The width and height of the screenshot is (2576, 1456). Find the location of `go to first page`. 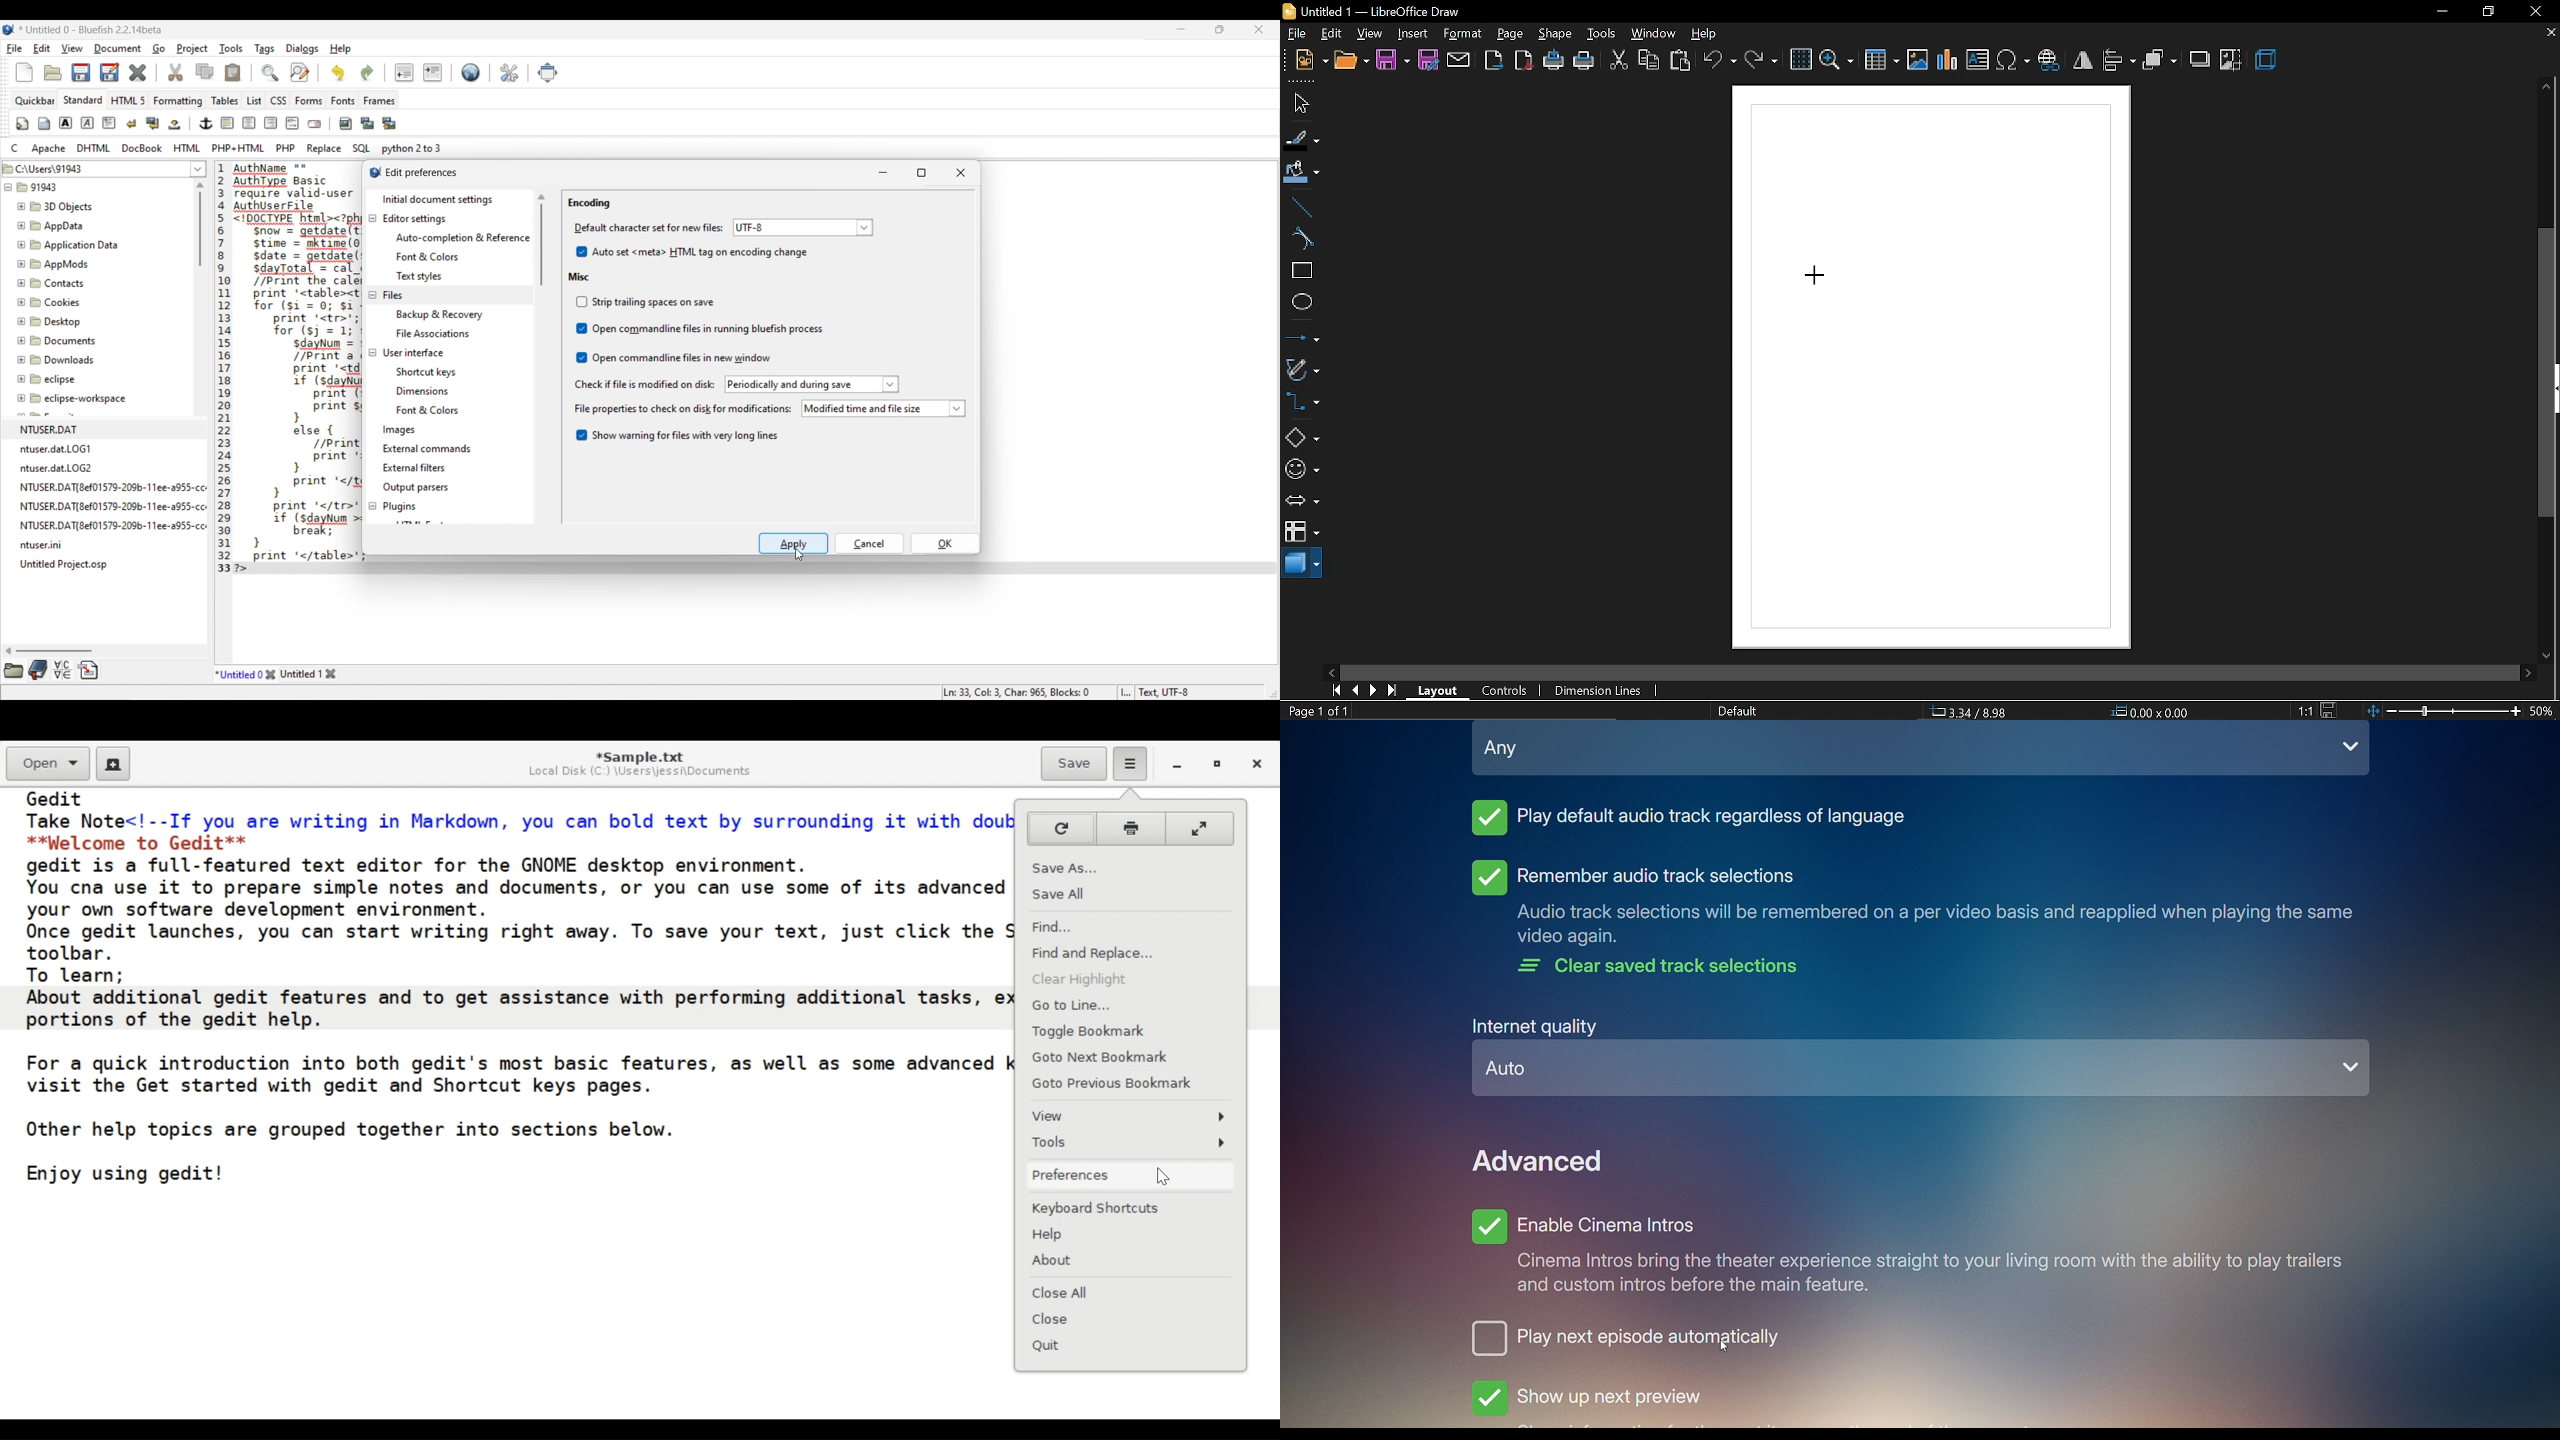

go to first page is located at coordinates (1333, 691).